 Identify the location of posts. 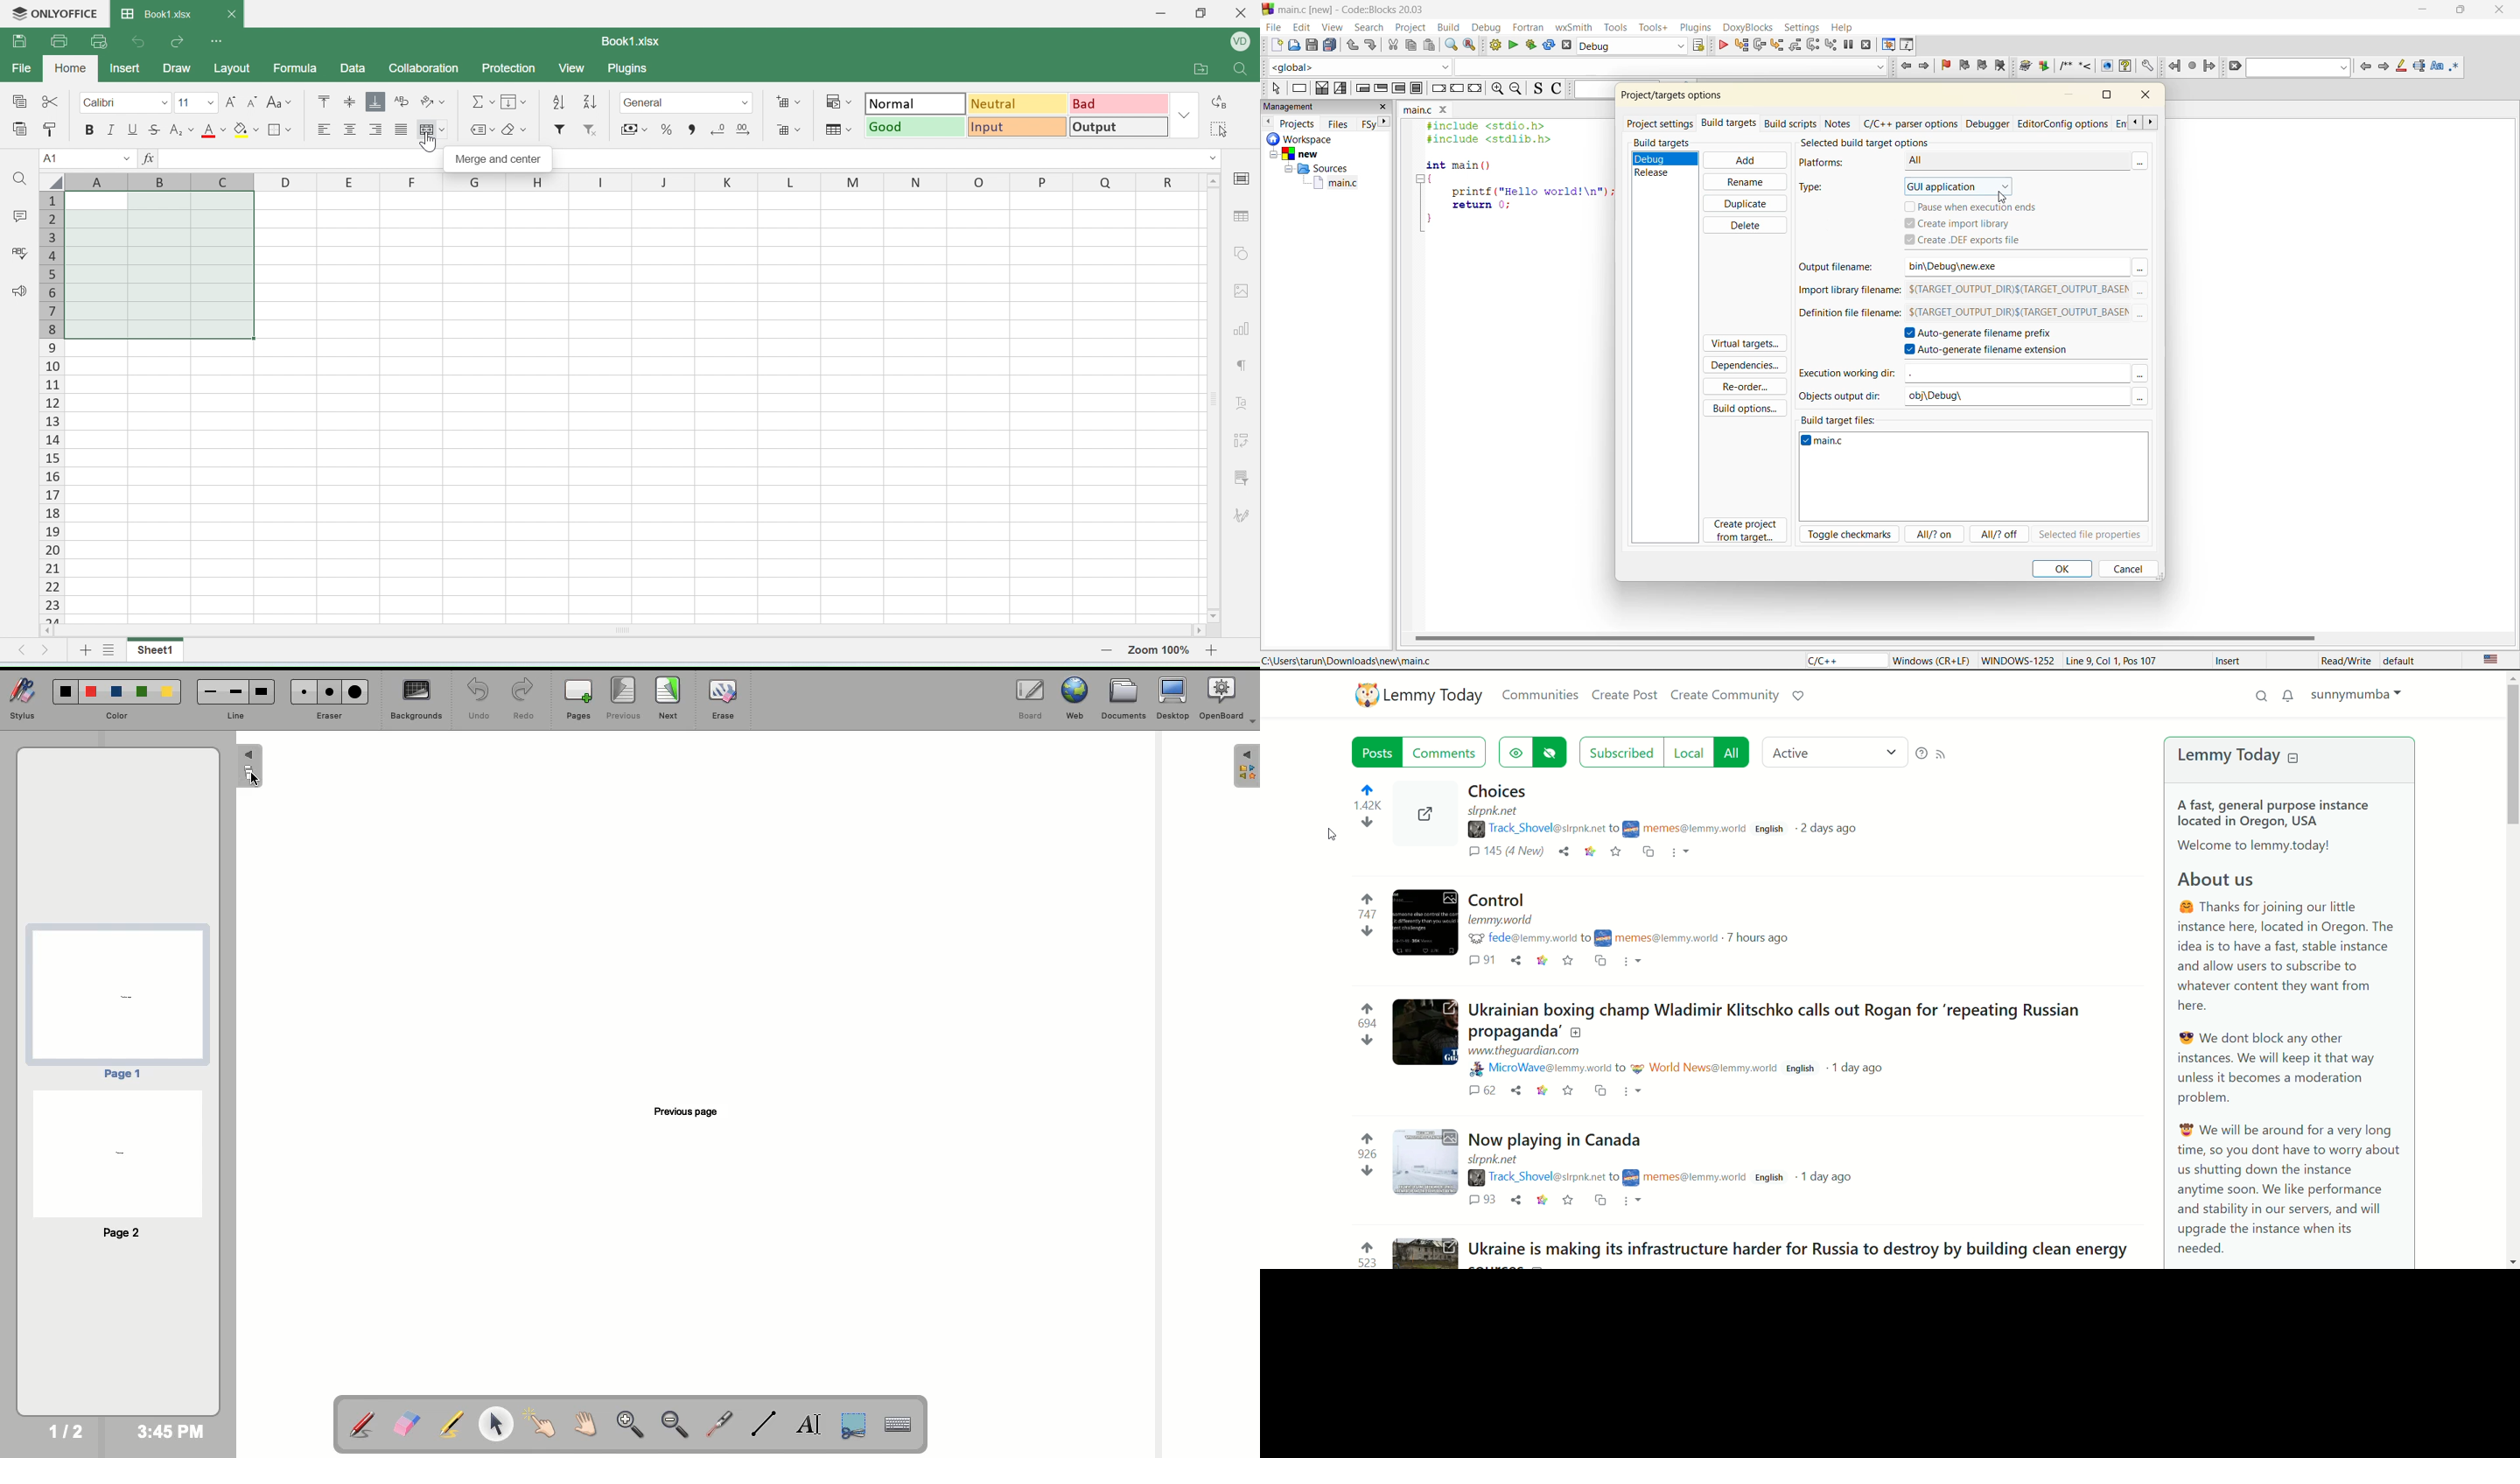
(1372, 751).